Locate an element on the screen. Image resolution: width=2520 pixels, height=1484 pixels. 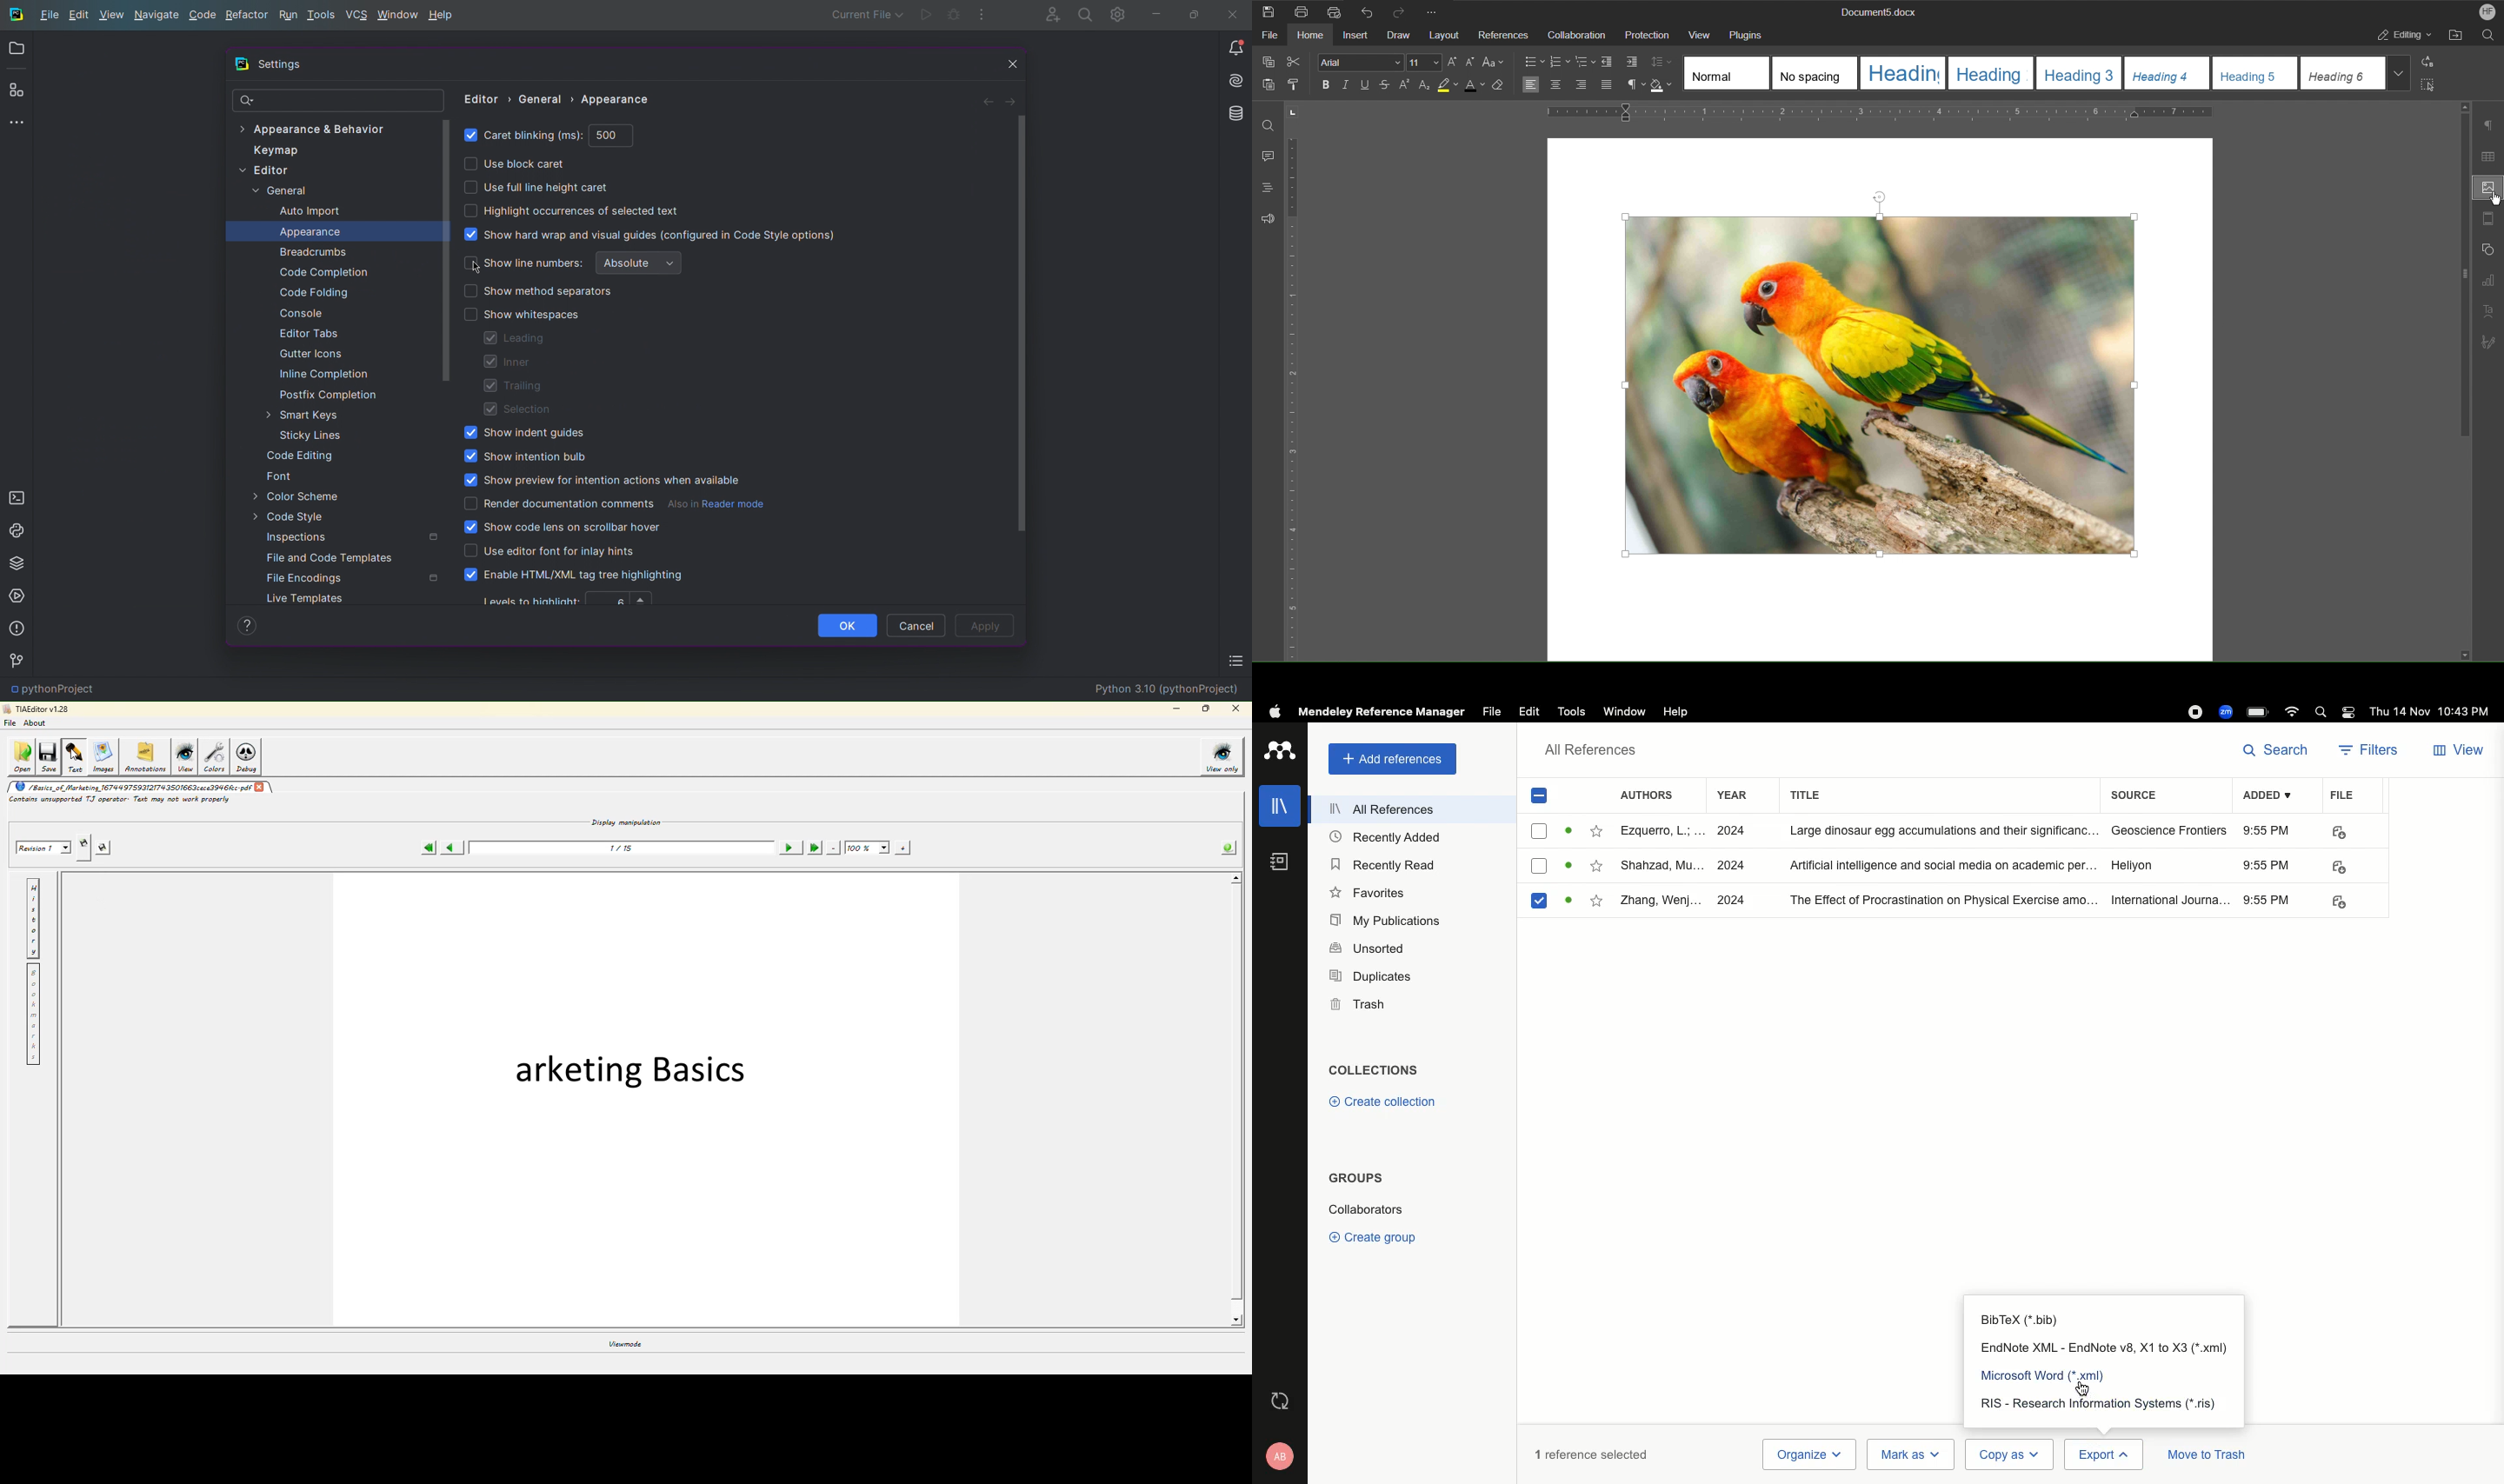
Unsorted is located at coordinates (1368, 948).